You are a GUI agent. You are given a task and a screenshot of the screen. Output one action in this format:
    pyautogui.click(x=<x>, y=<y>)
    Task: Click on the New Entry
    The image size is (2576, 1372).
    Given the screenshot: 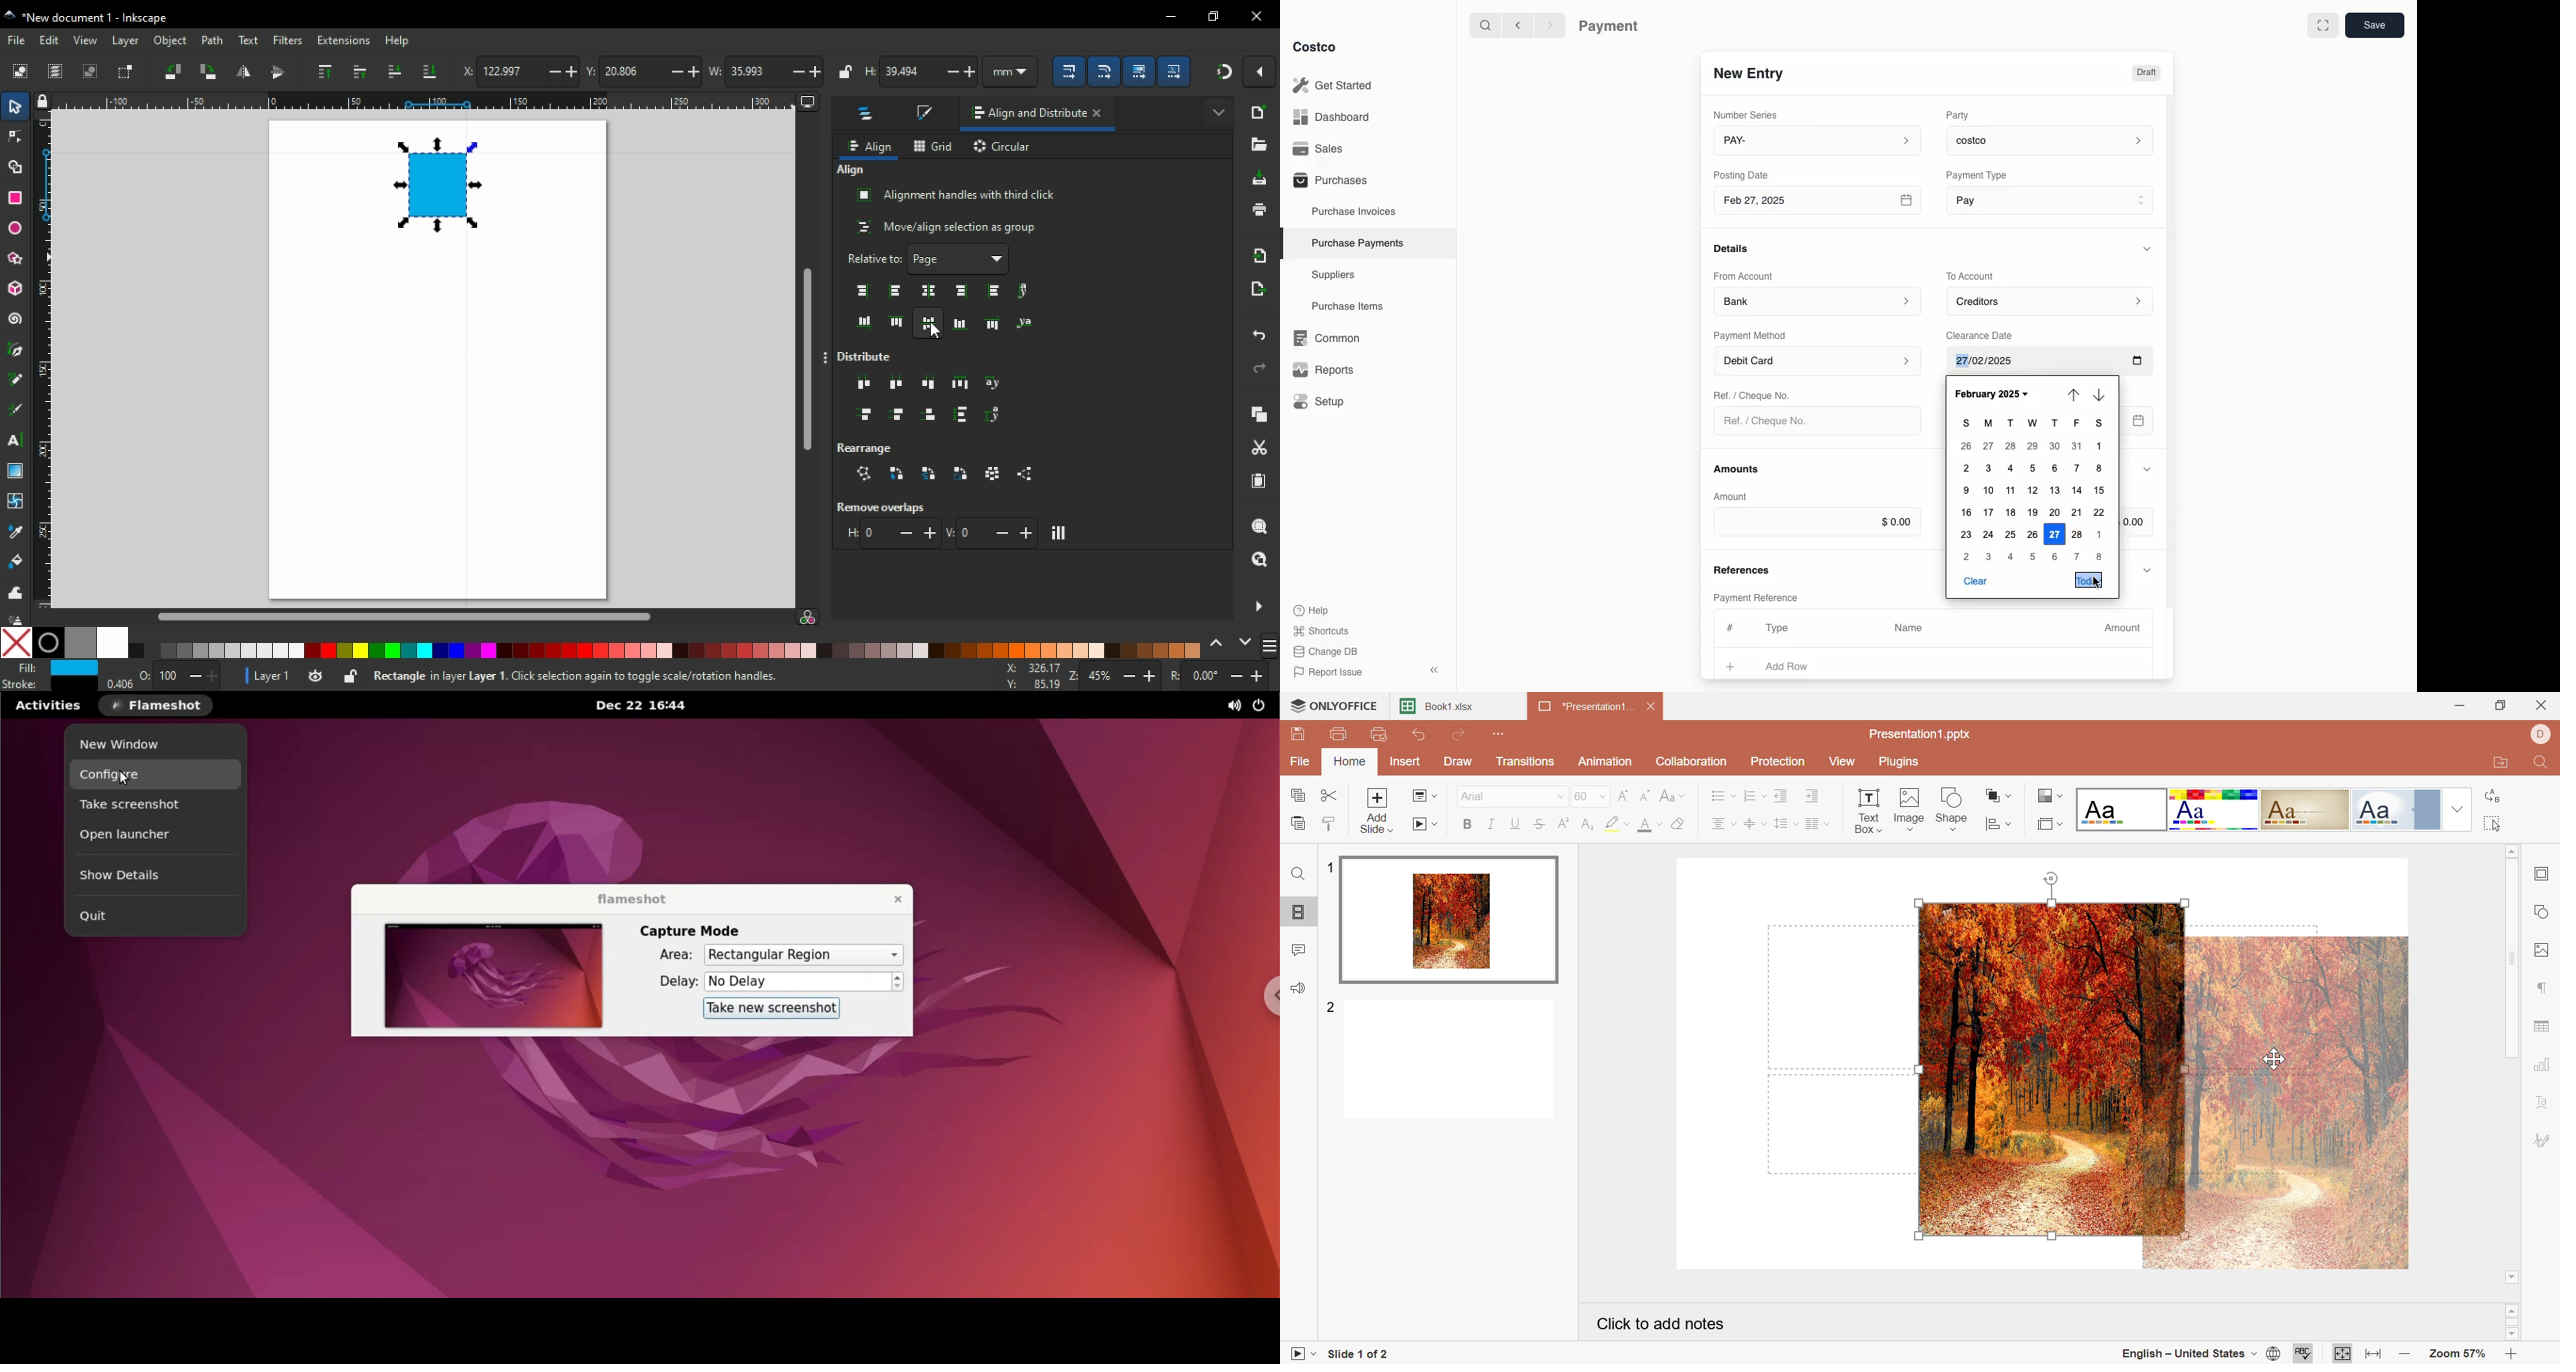 What is the action you would take?
    pyautogui.click(x=1750, y=73)
    